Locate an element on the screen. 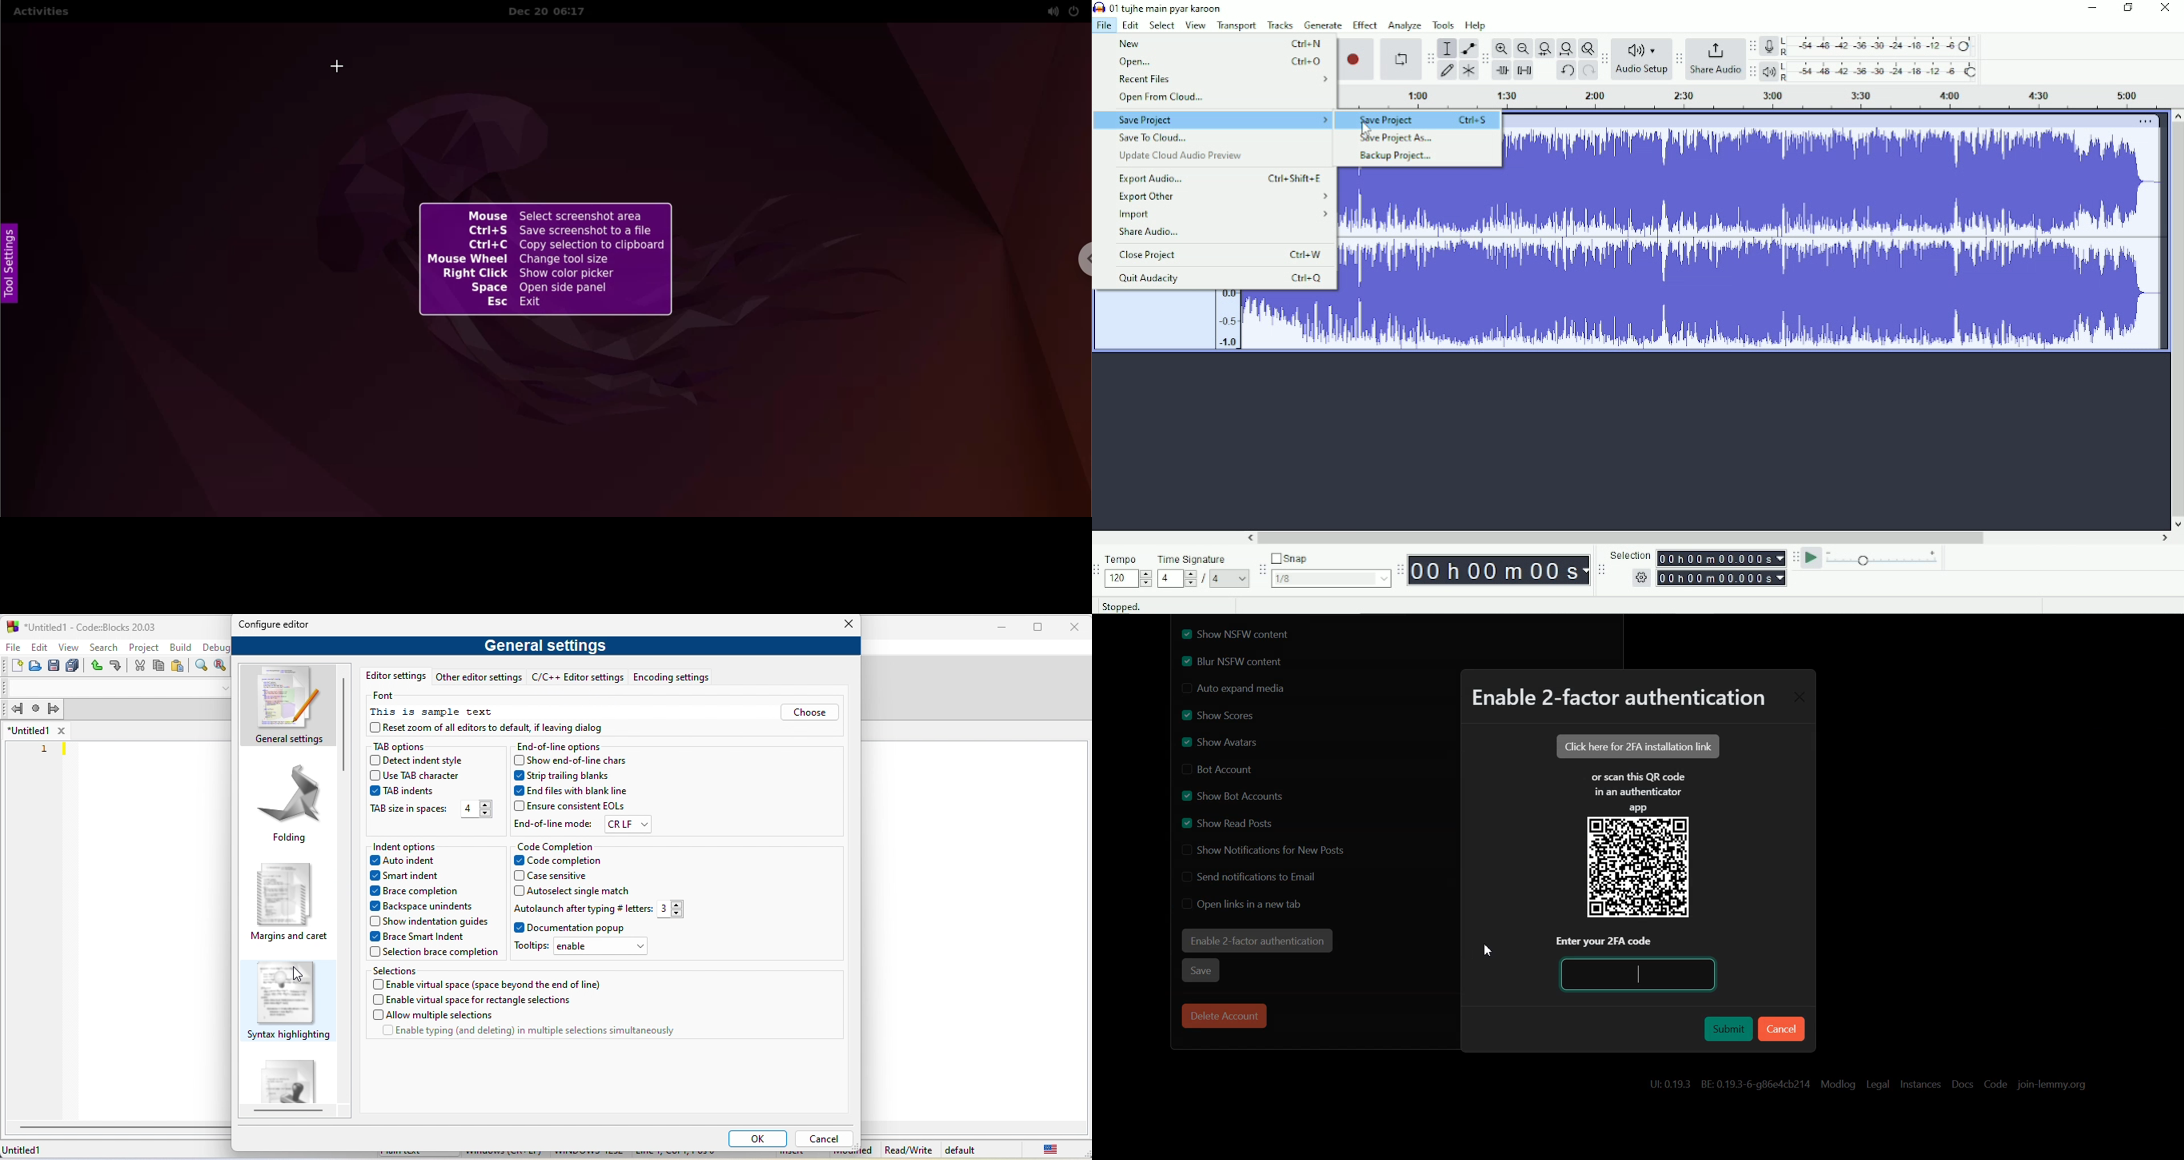  Generate is located at coordinates (1324, 26).